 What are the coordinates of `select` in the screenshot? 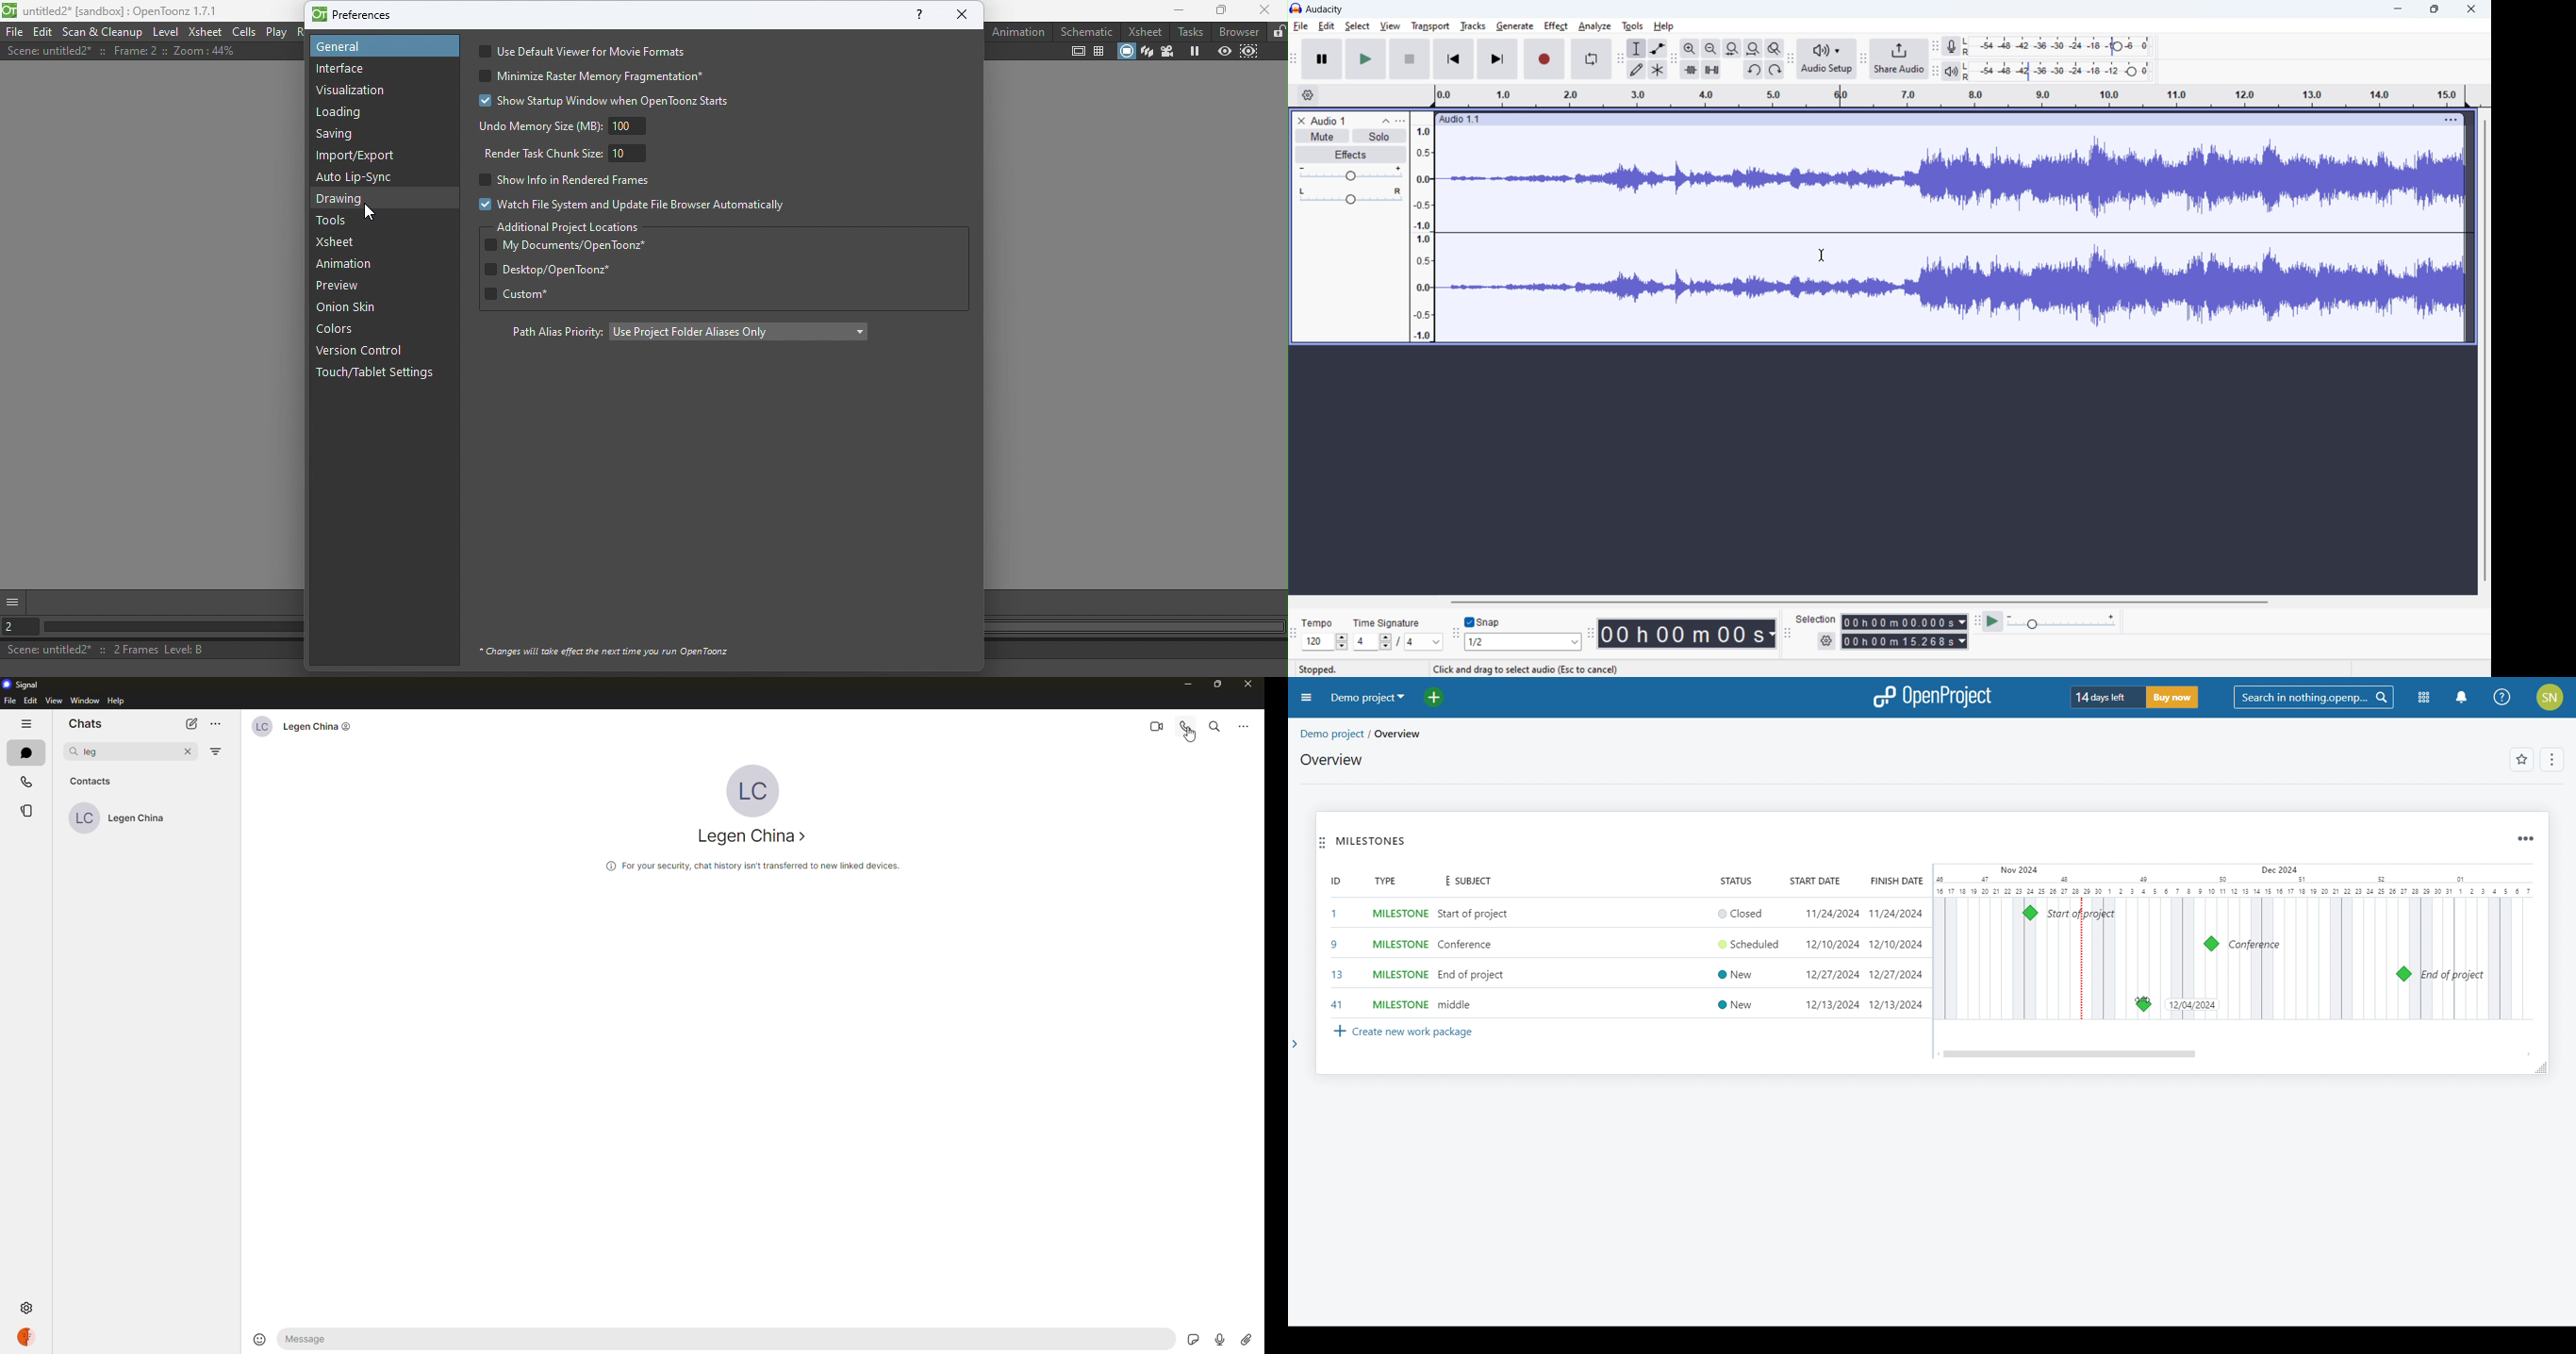 It's located at (1358, 26).